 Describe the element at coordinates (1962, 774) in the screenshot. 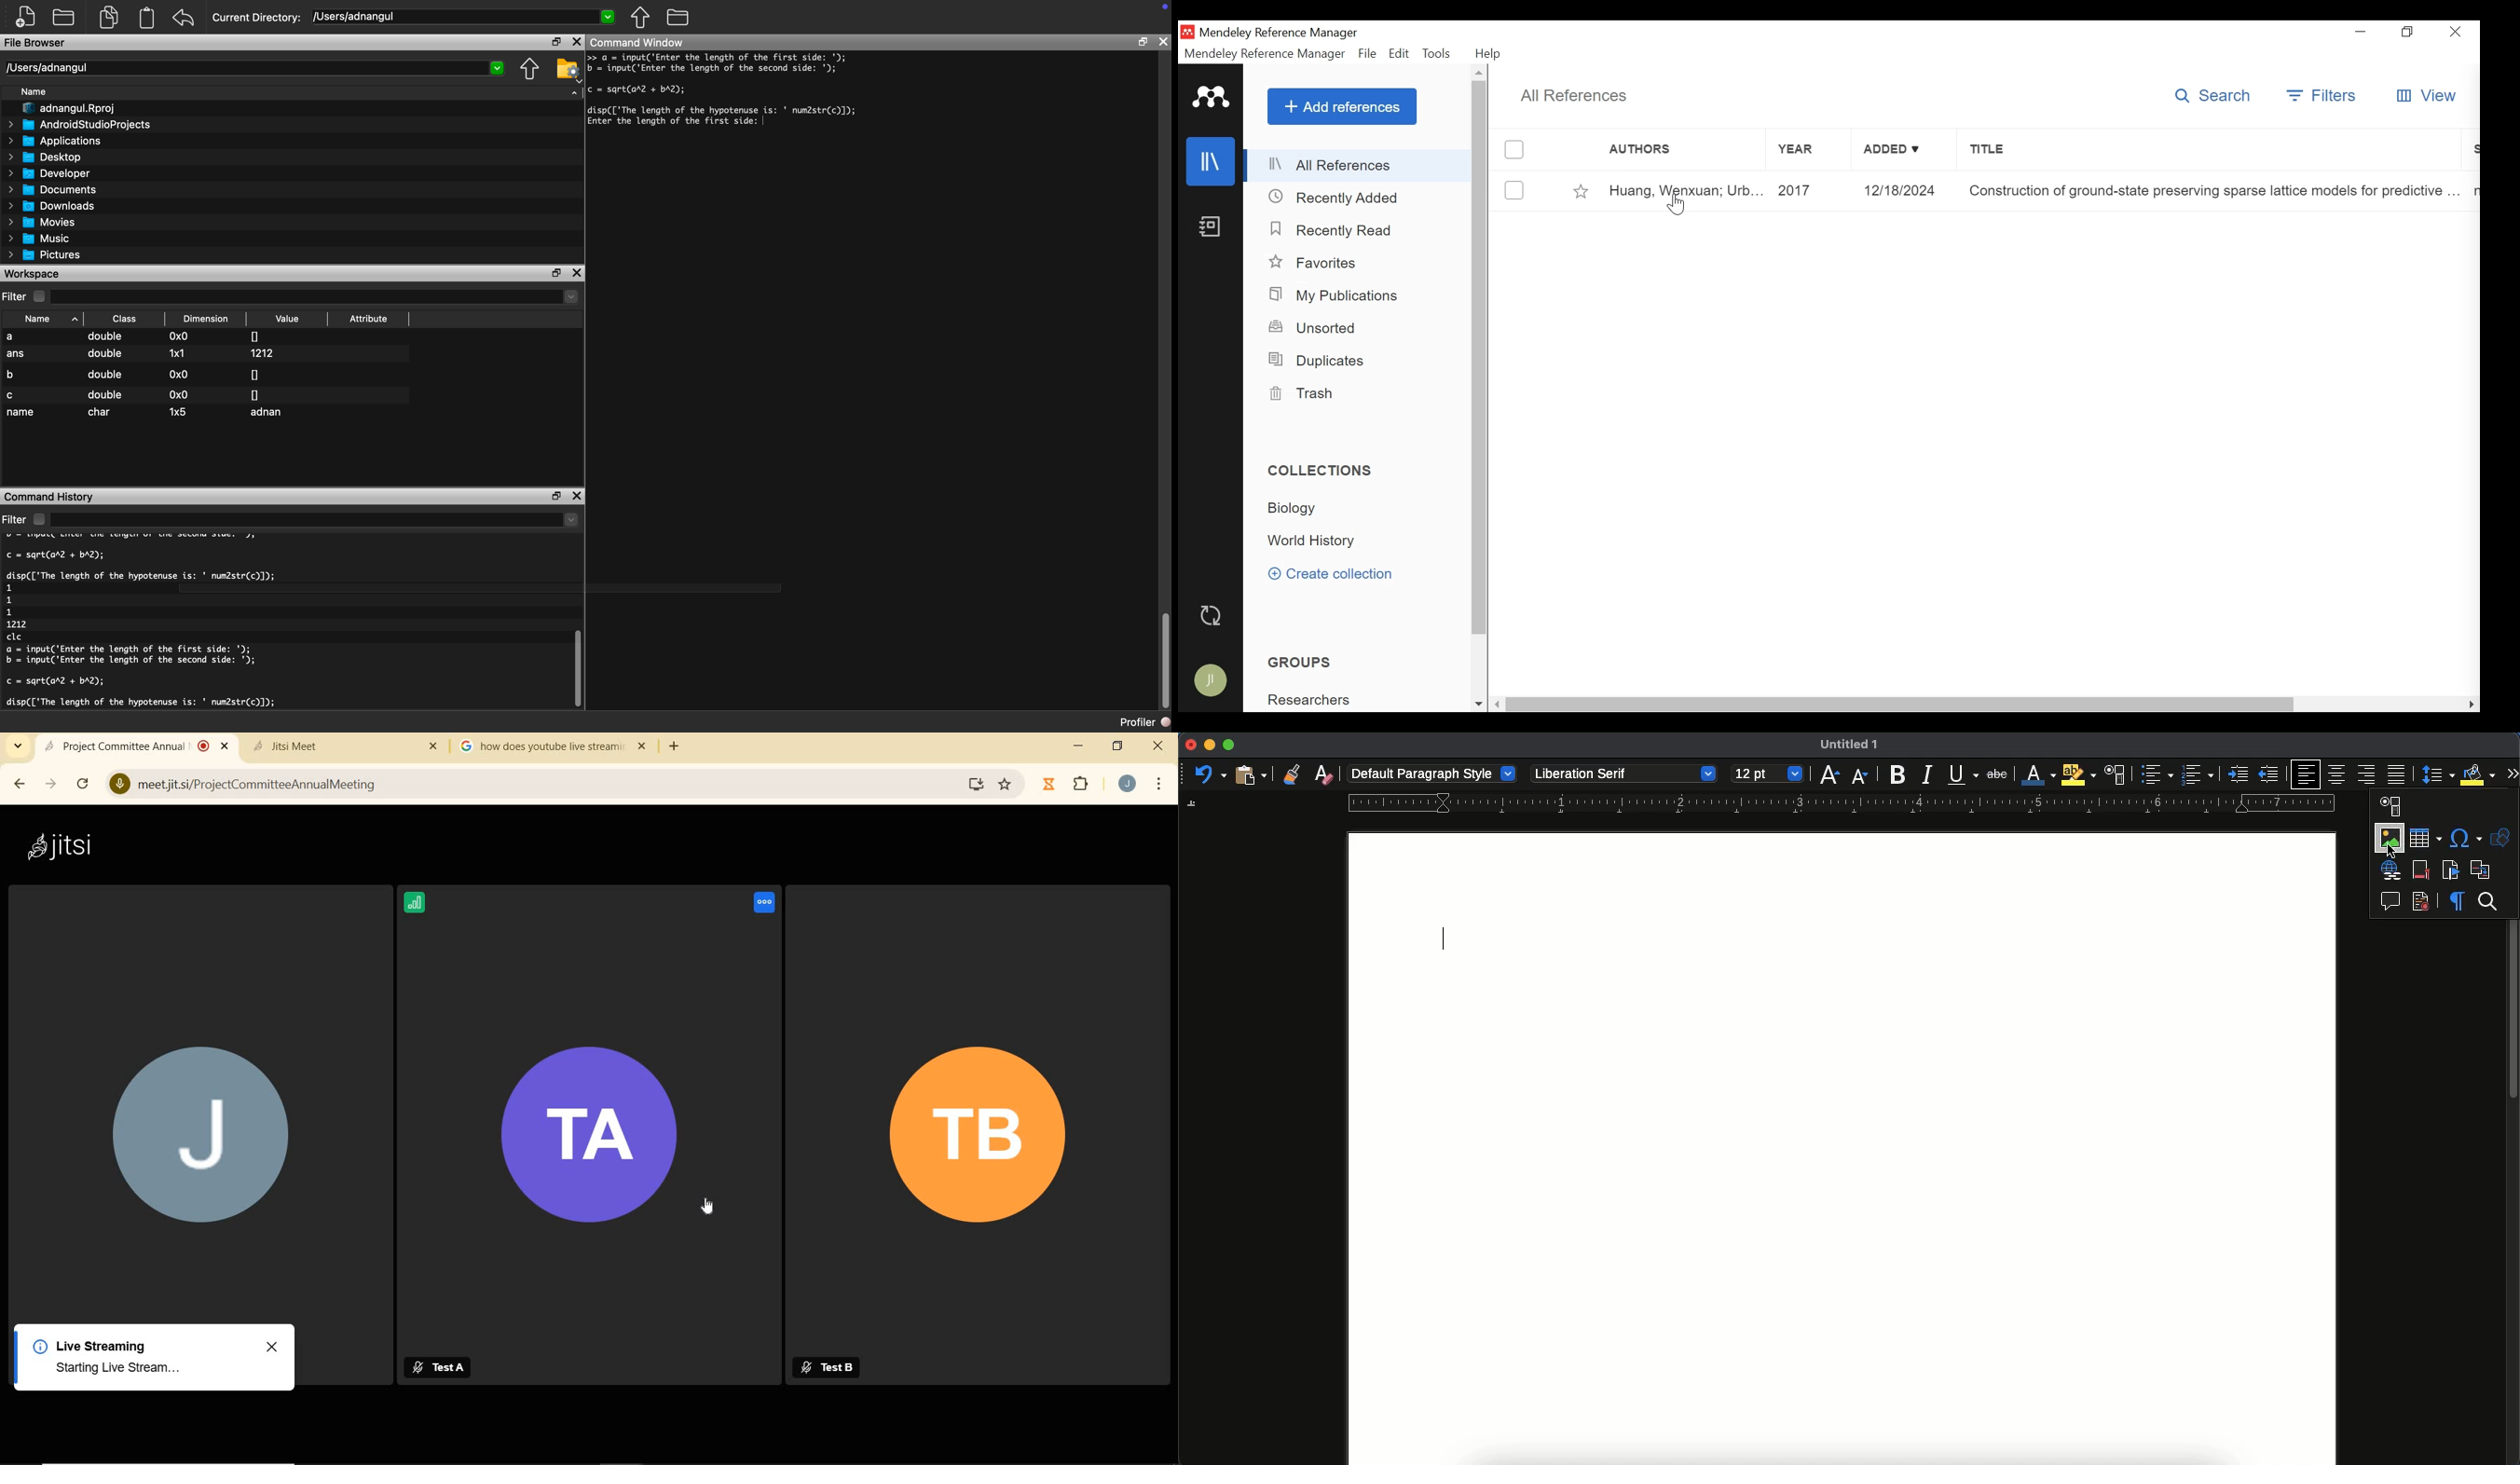

I see `underline` at that location.